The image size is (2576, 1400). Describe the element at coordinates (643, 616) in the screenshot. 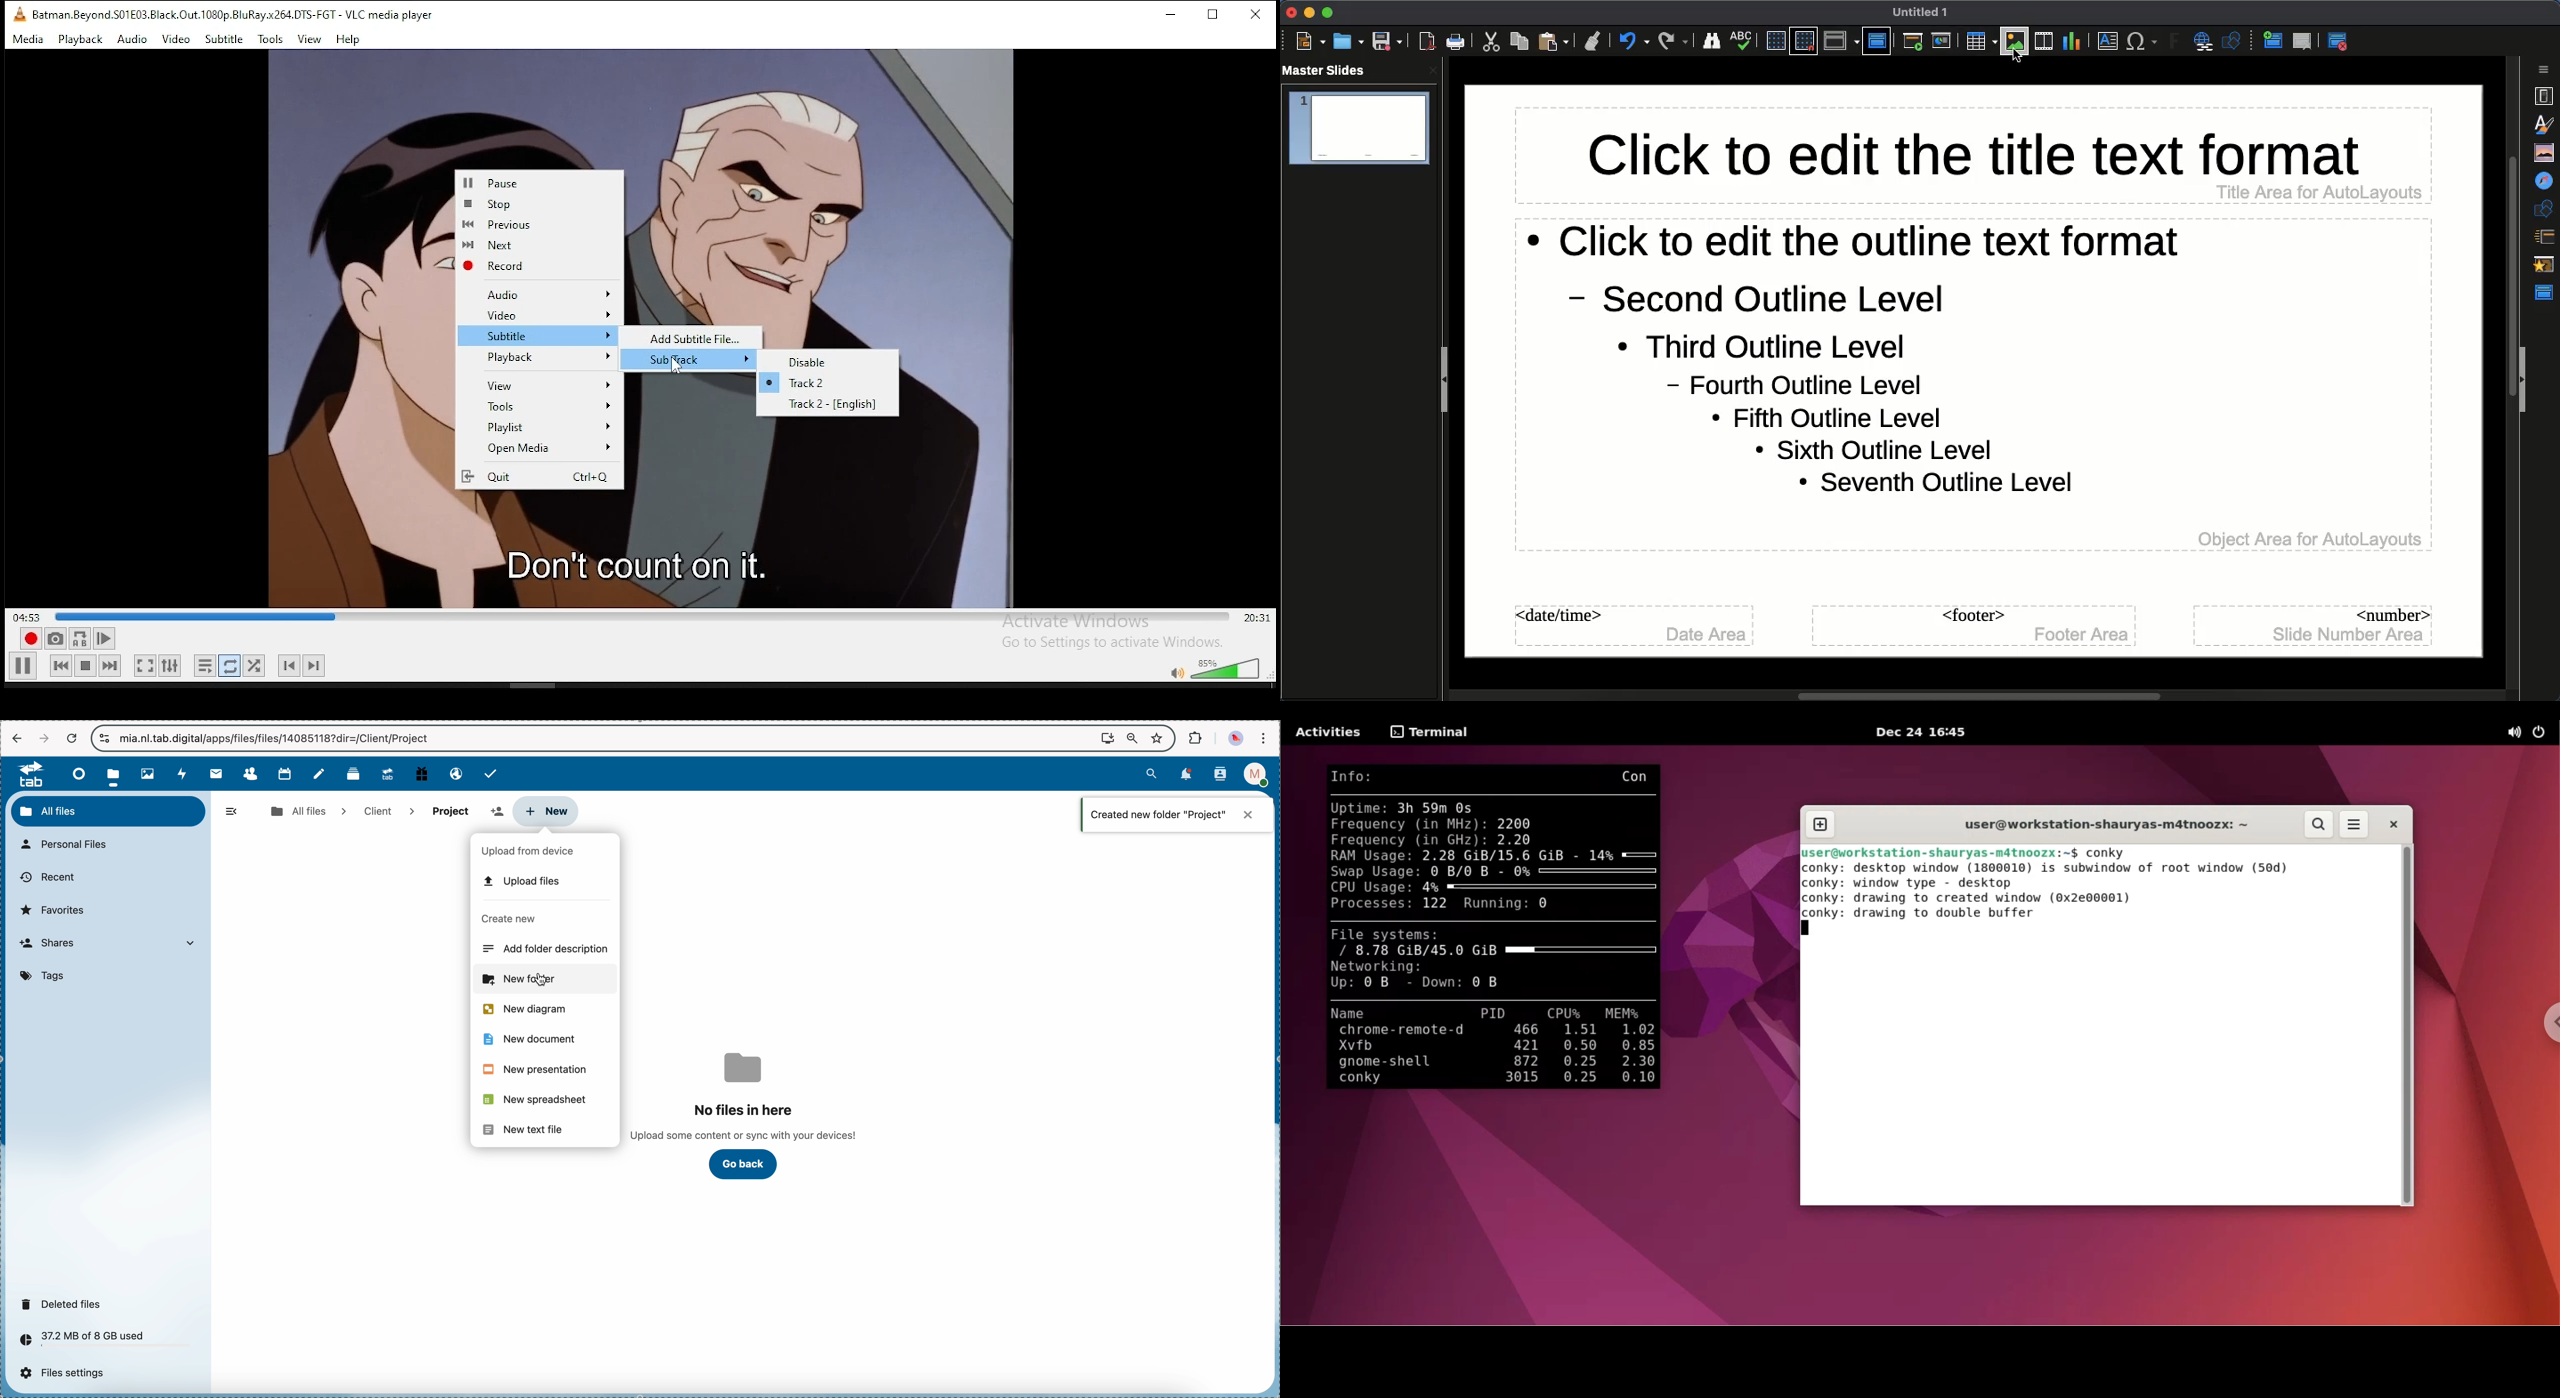

I see `progress bar` at that location.